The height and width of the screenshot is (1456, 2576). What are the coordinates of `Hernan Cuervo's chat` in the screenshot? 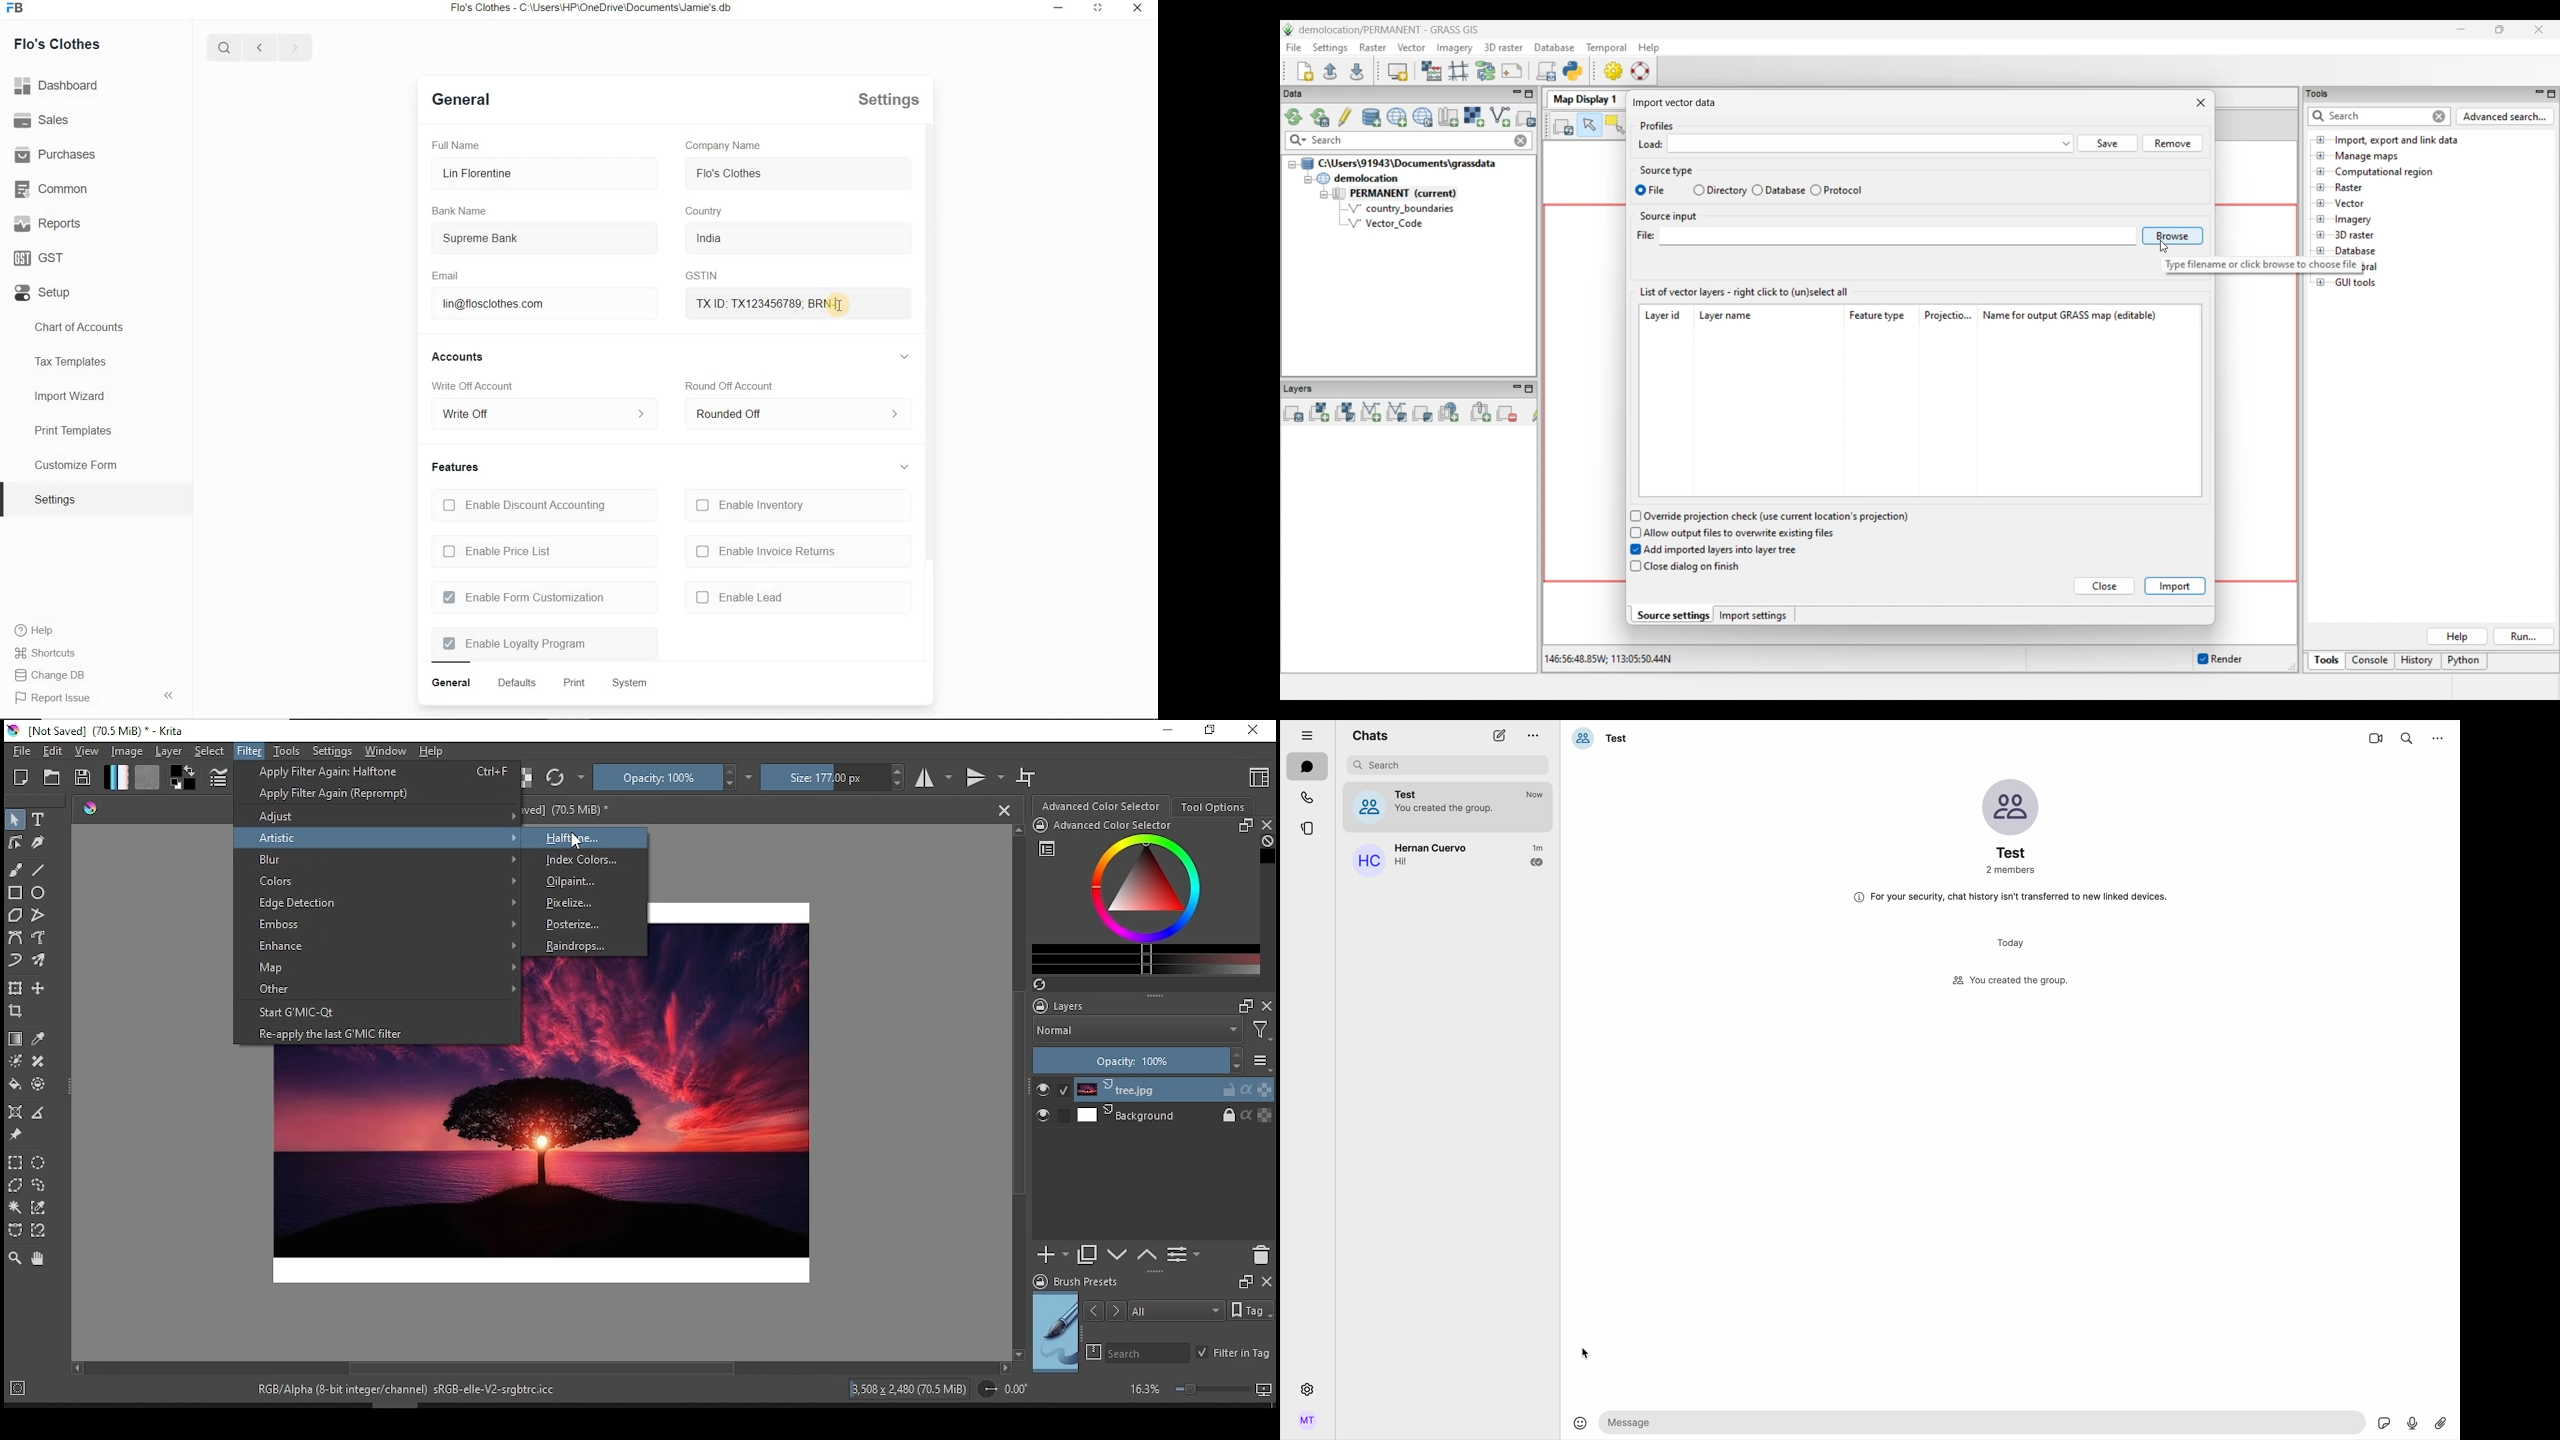 It's located at (1447, 861).